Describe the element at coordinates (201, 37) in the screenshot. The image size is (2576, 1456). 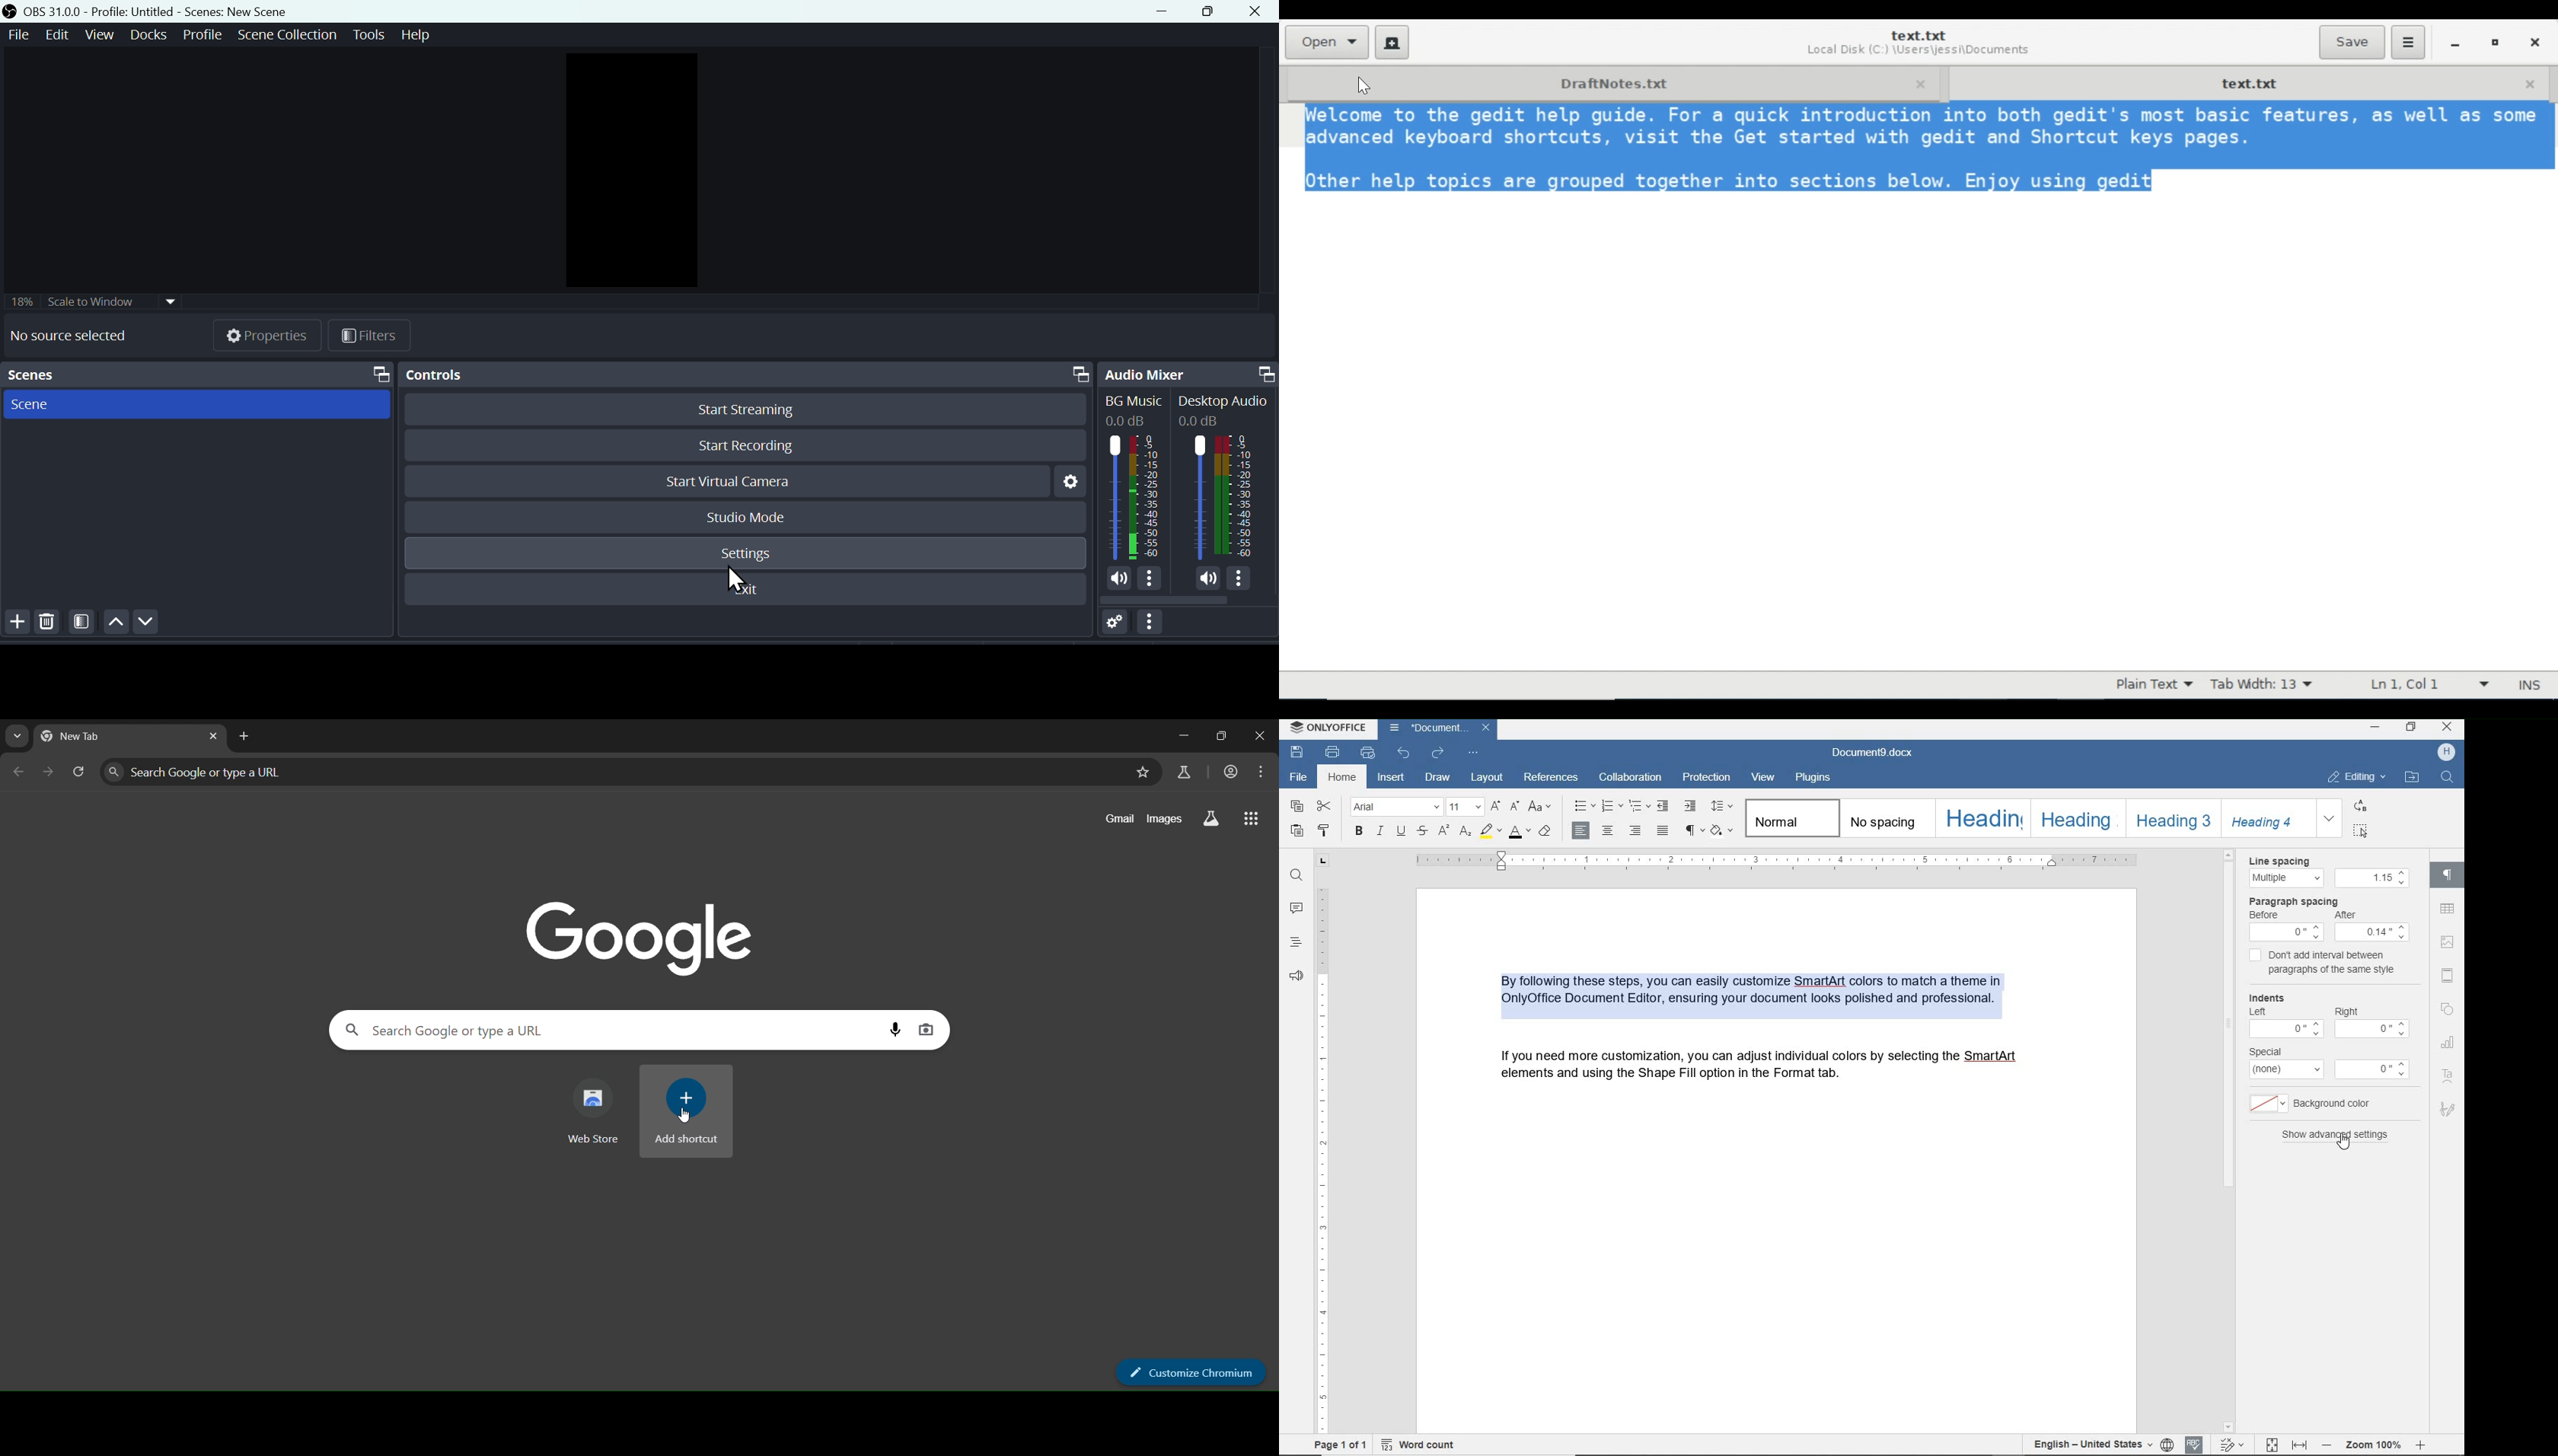
I see `Profile` at that location.